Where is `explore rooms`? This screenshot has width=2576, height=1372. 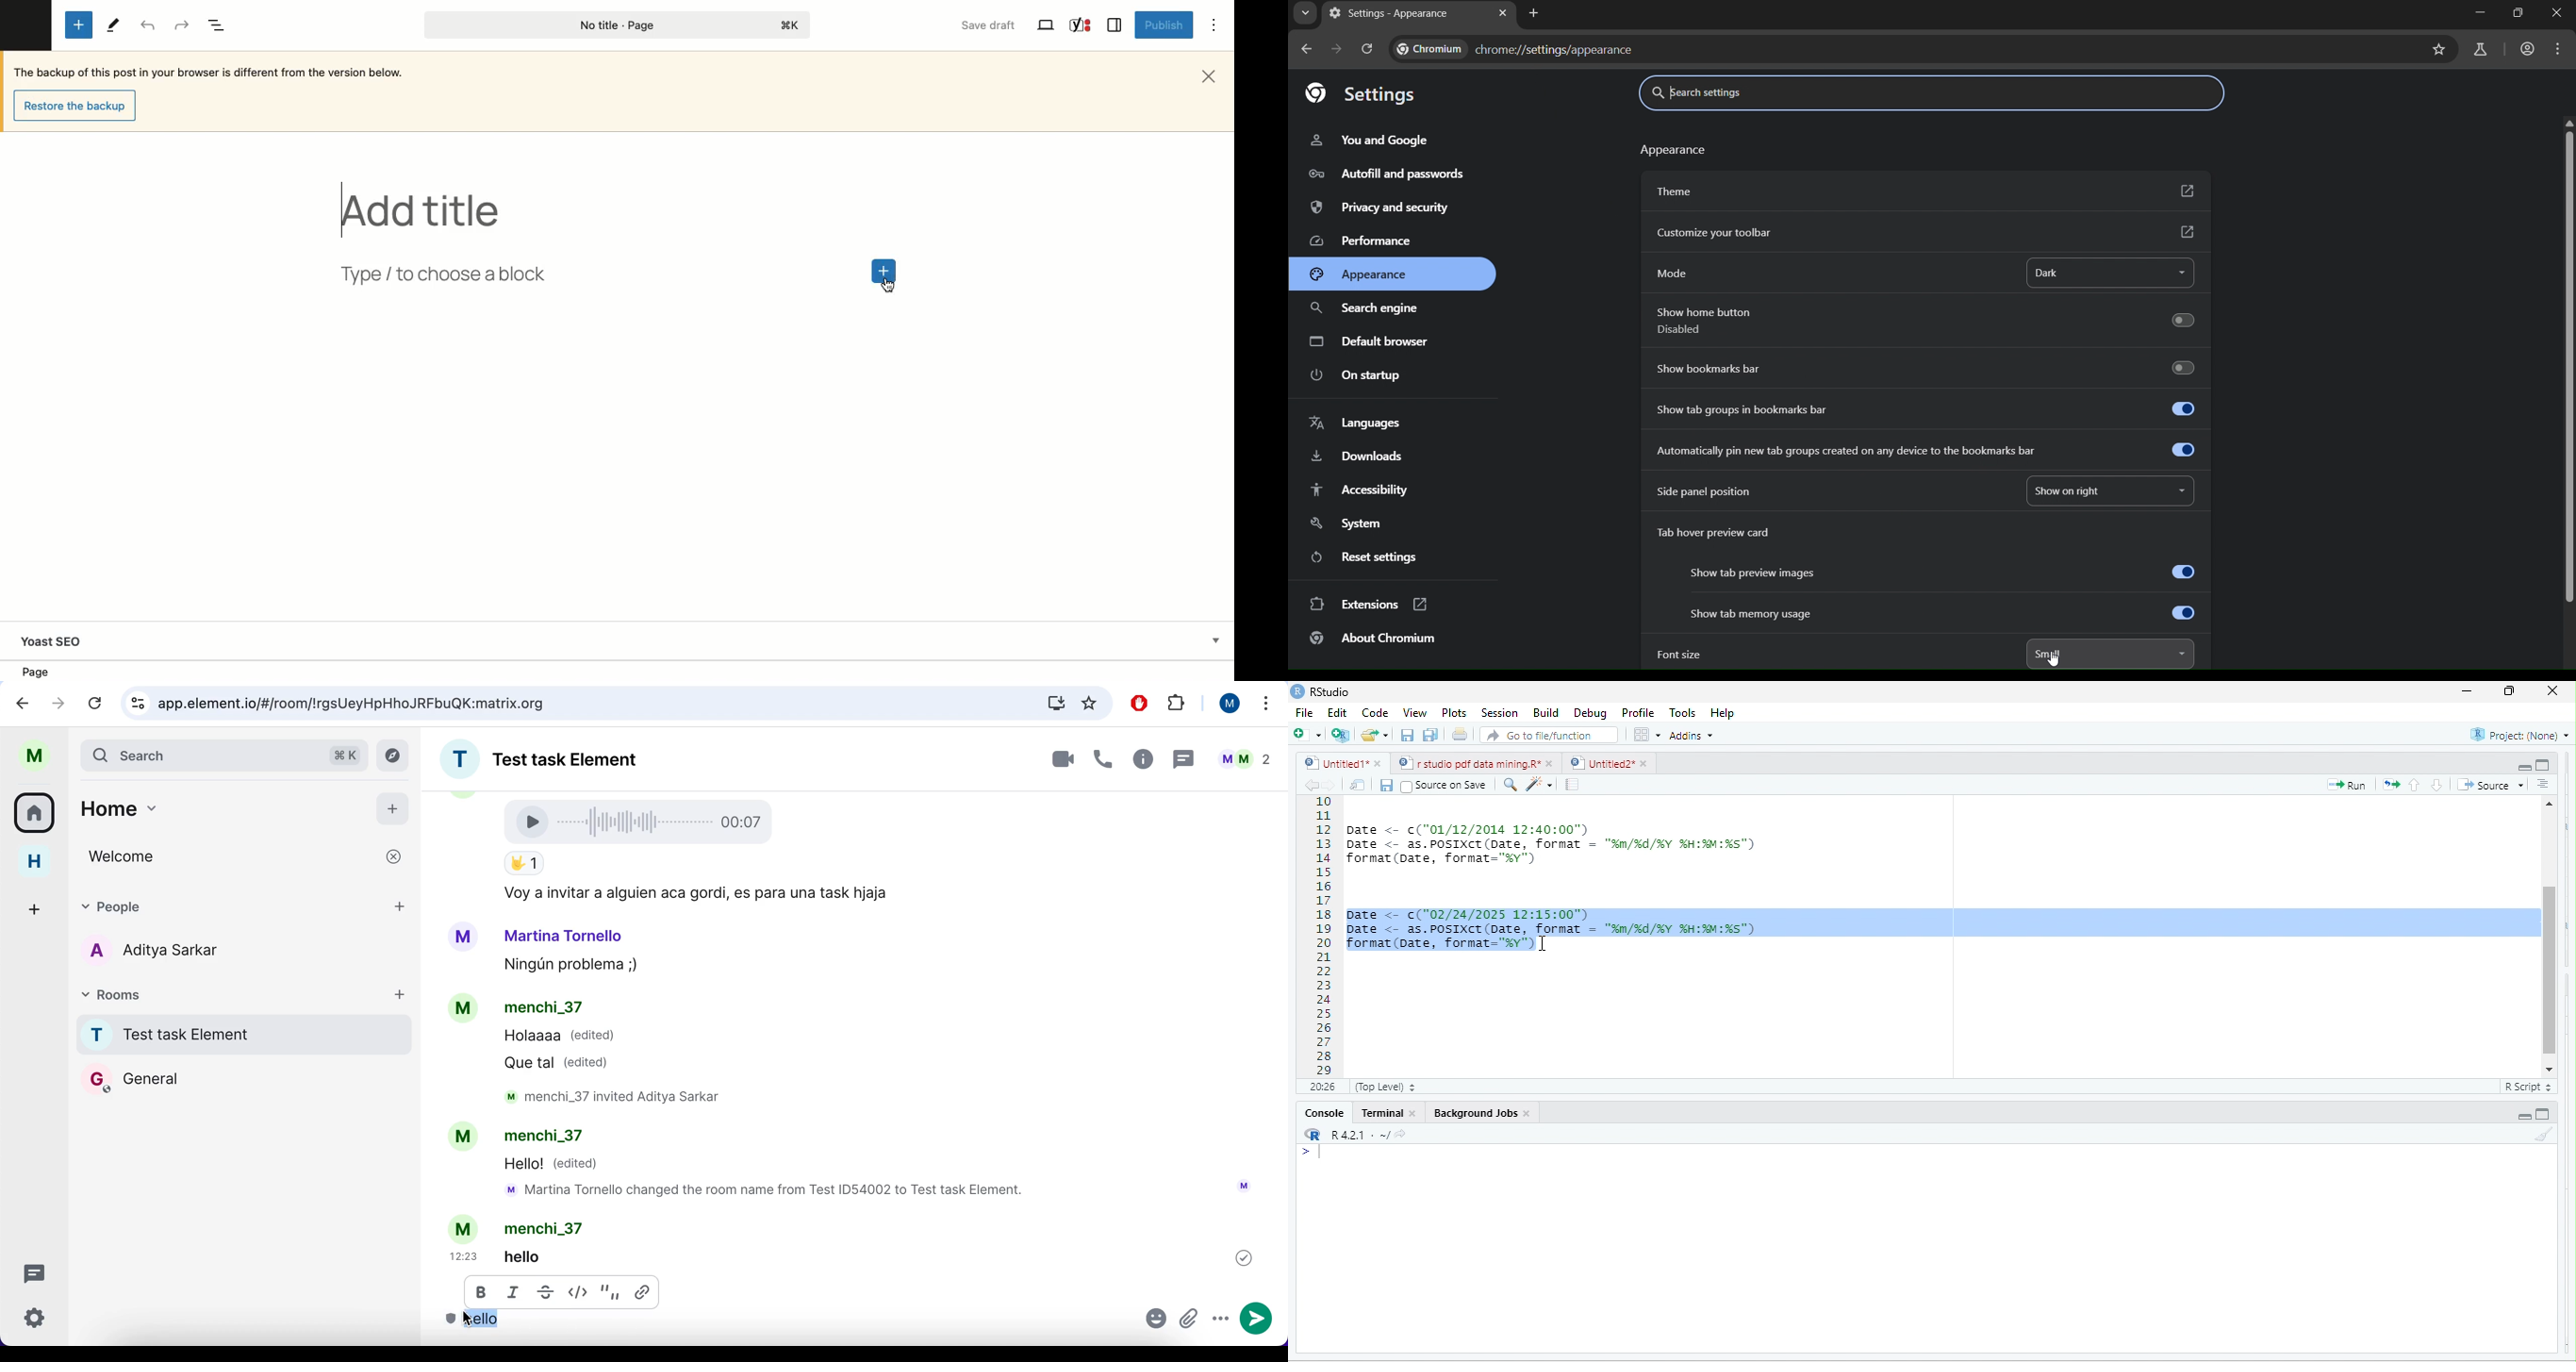
explore rooms is located at coordinates (395, 756).